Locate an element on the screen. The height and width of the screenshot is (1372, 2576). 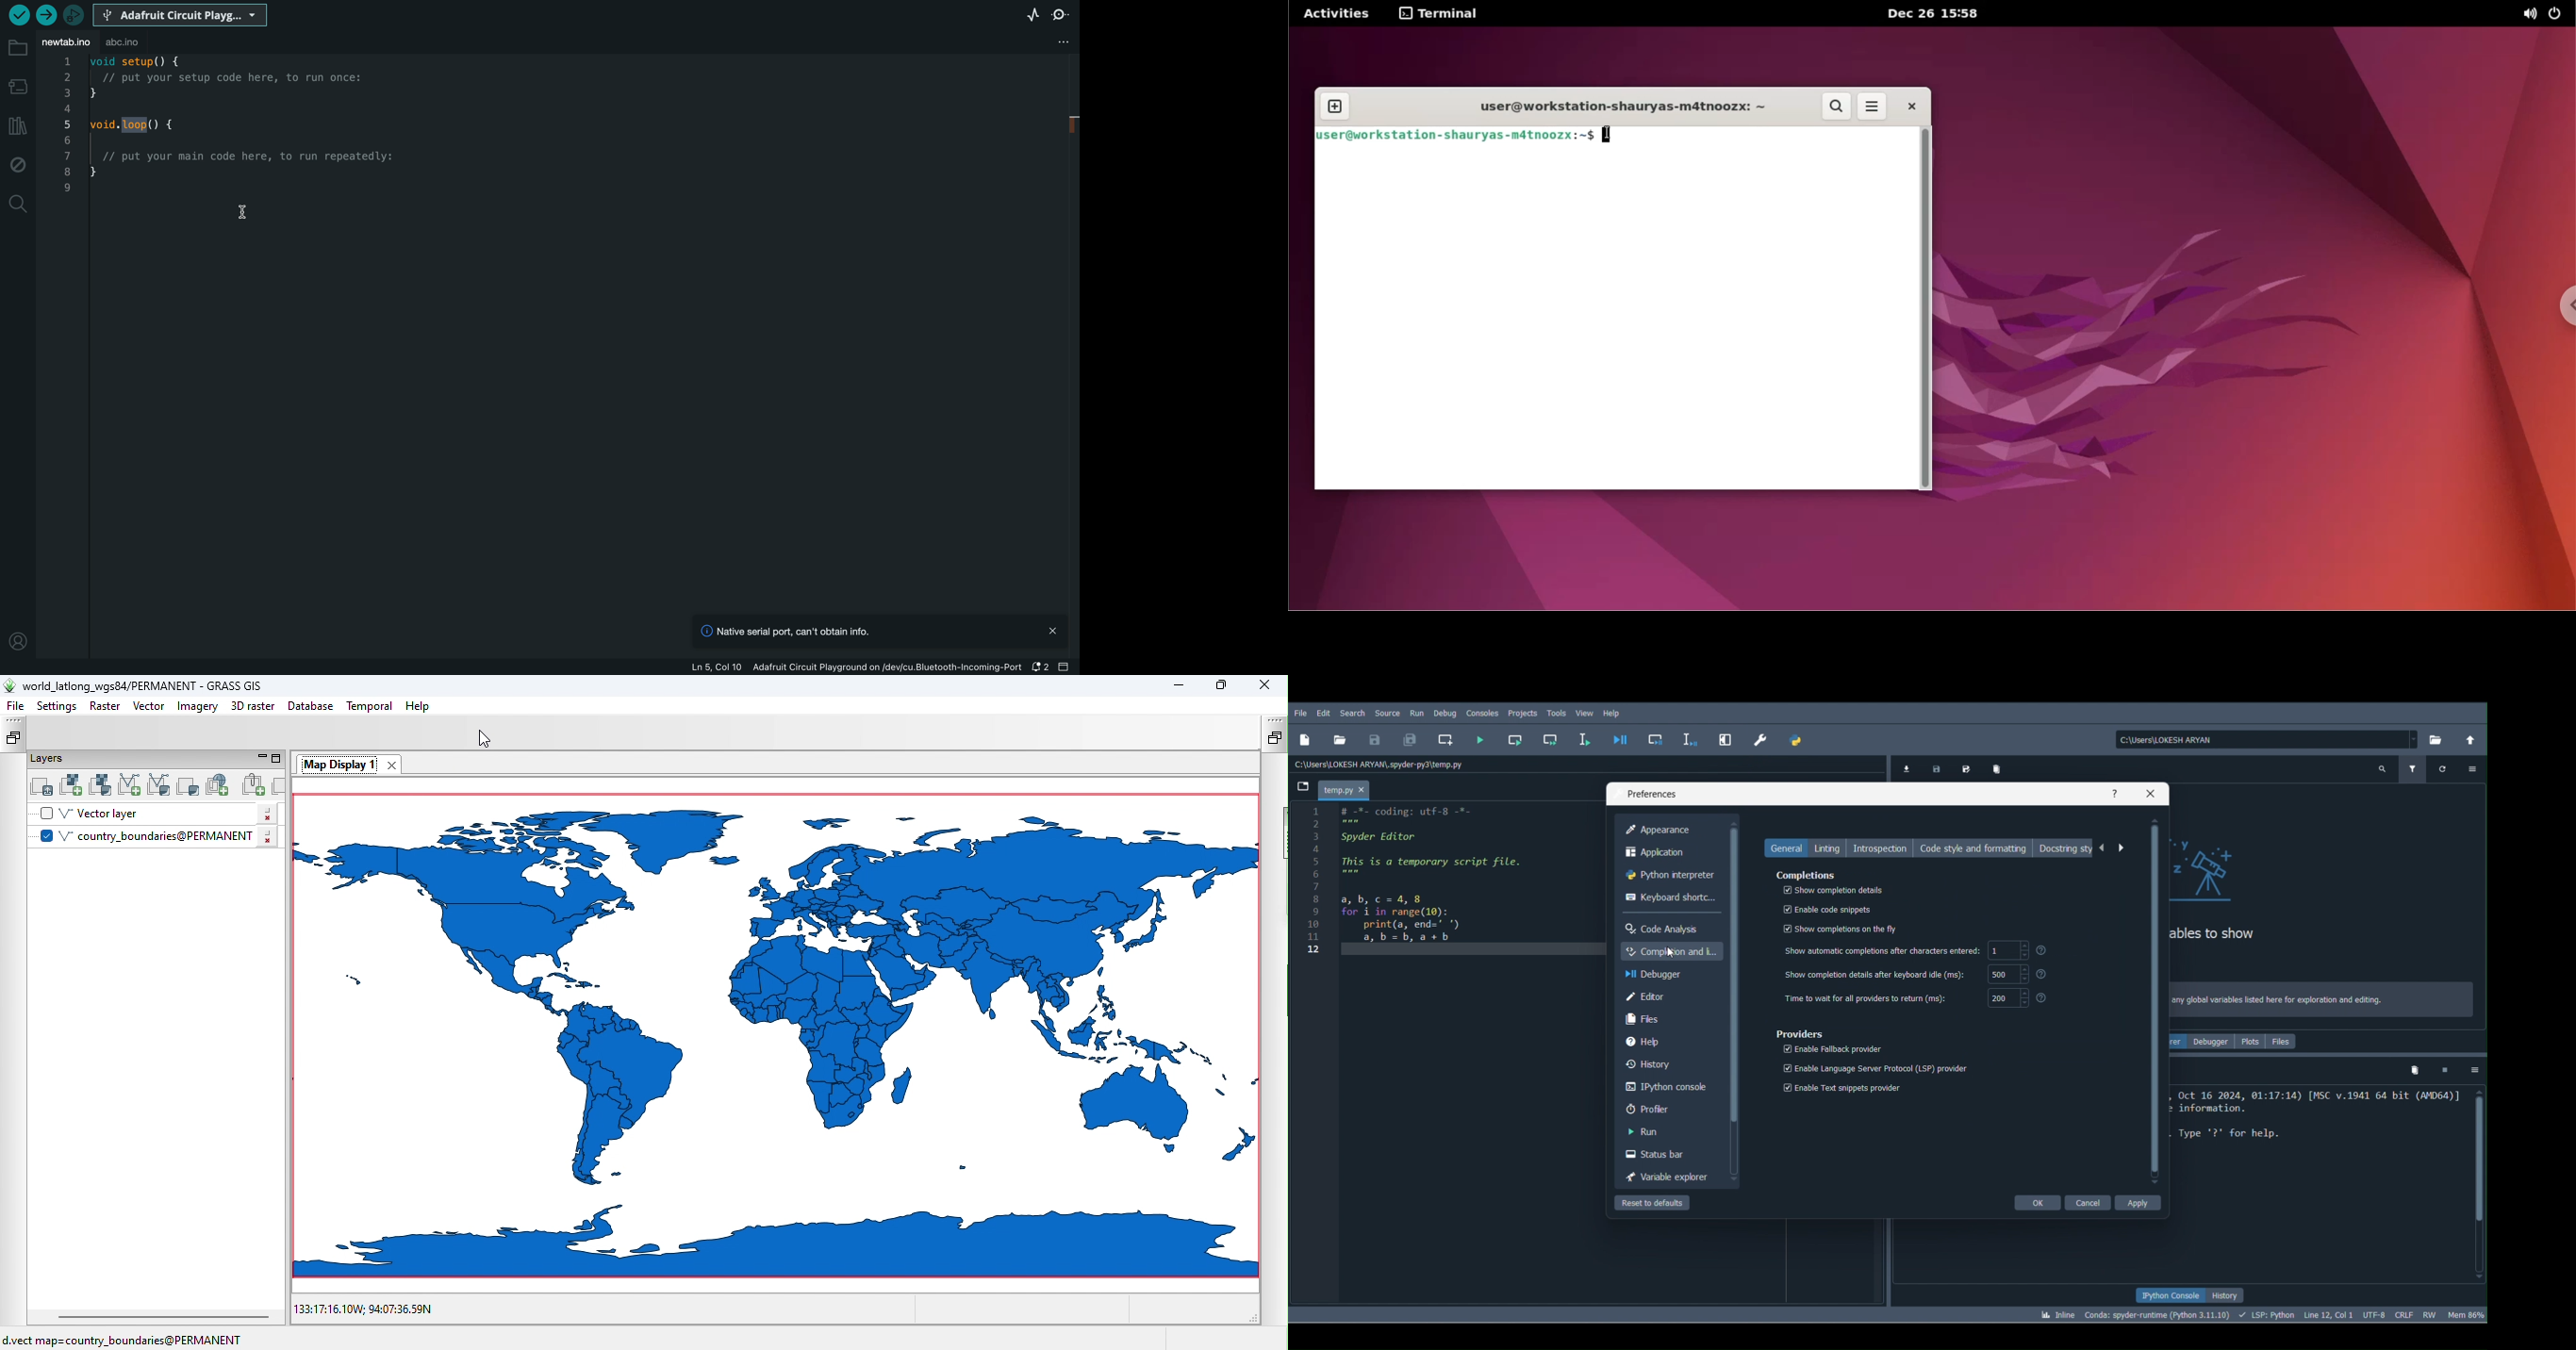
Browse tabs is located at coordinates (1304, 788).